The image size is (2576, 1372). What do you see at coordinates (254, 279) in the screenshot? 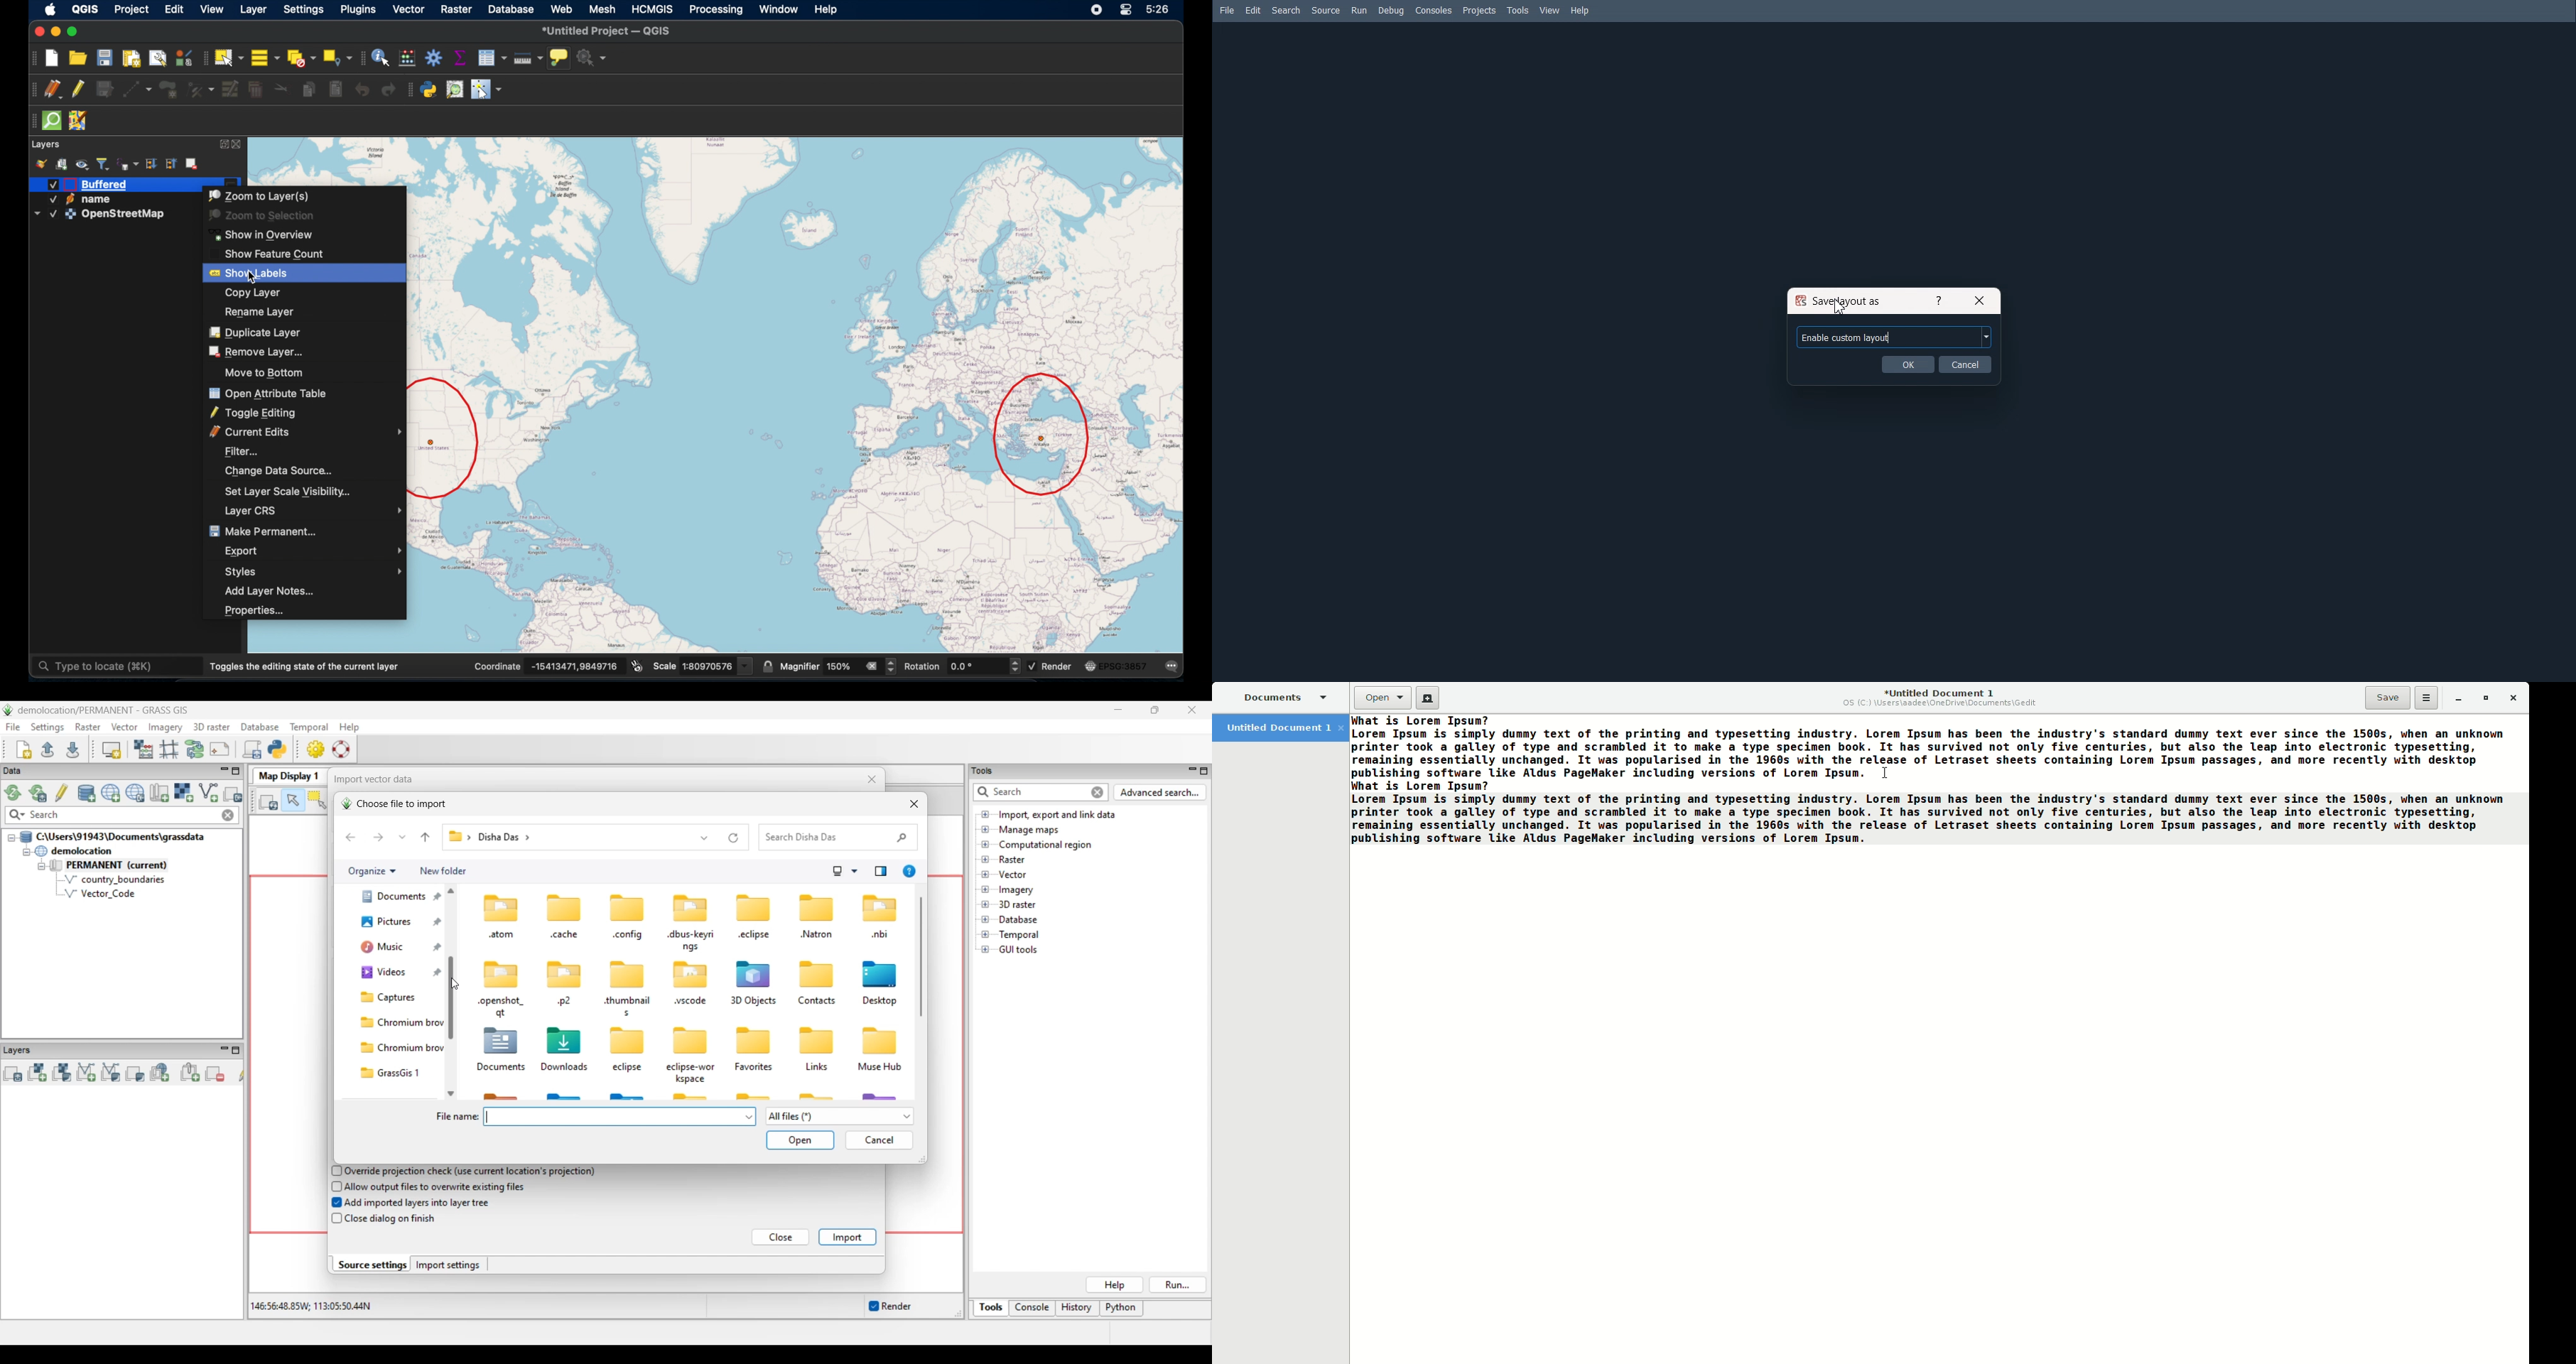
I see `cursor` at bounding box center [254, 279].